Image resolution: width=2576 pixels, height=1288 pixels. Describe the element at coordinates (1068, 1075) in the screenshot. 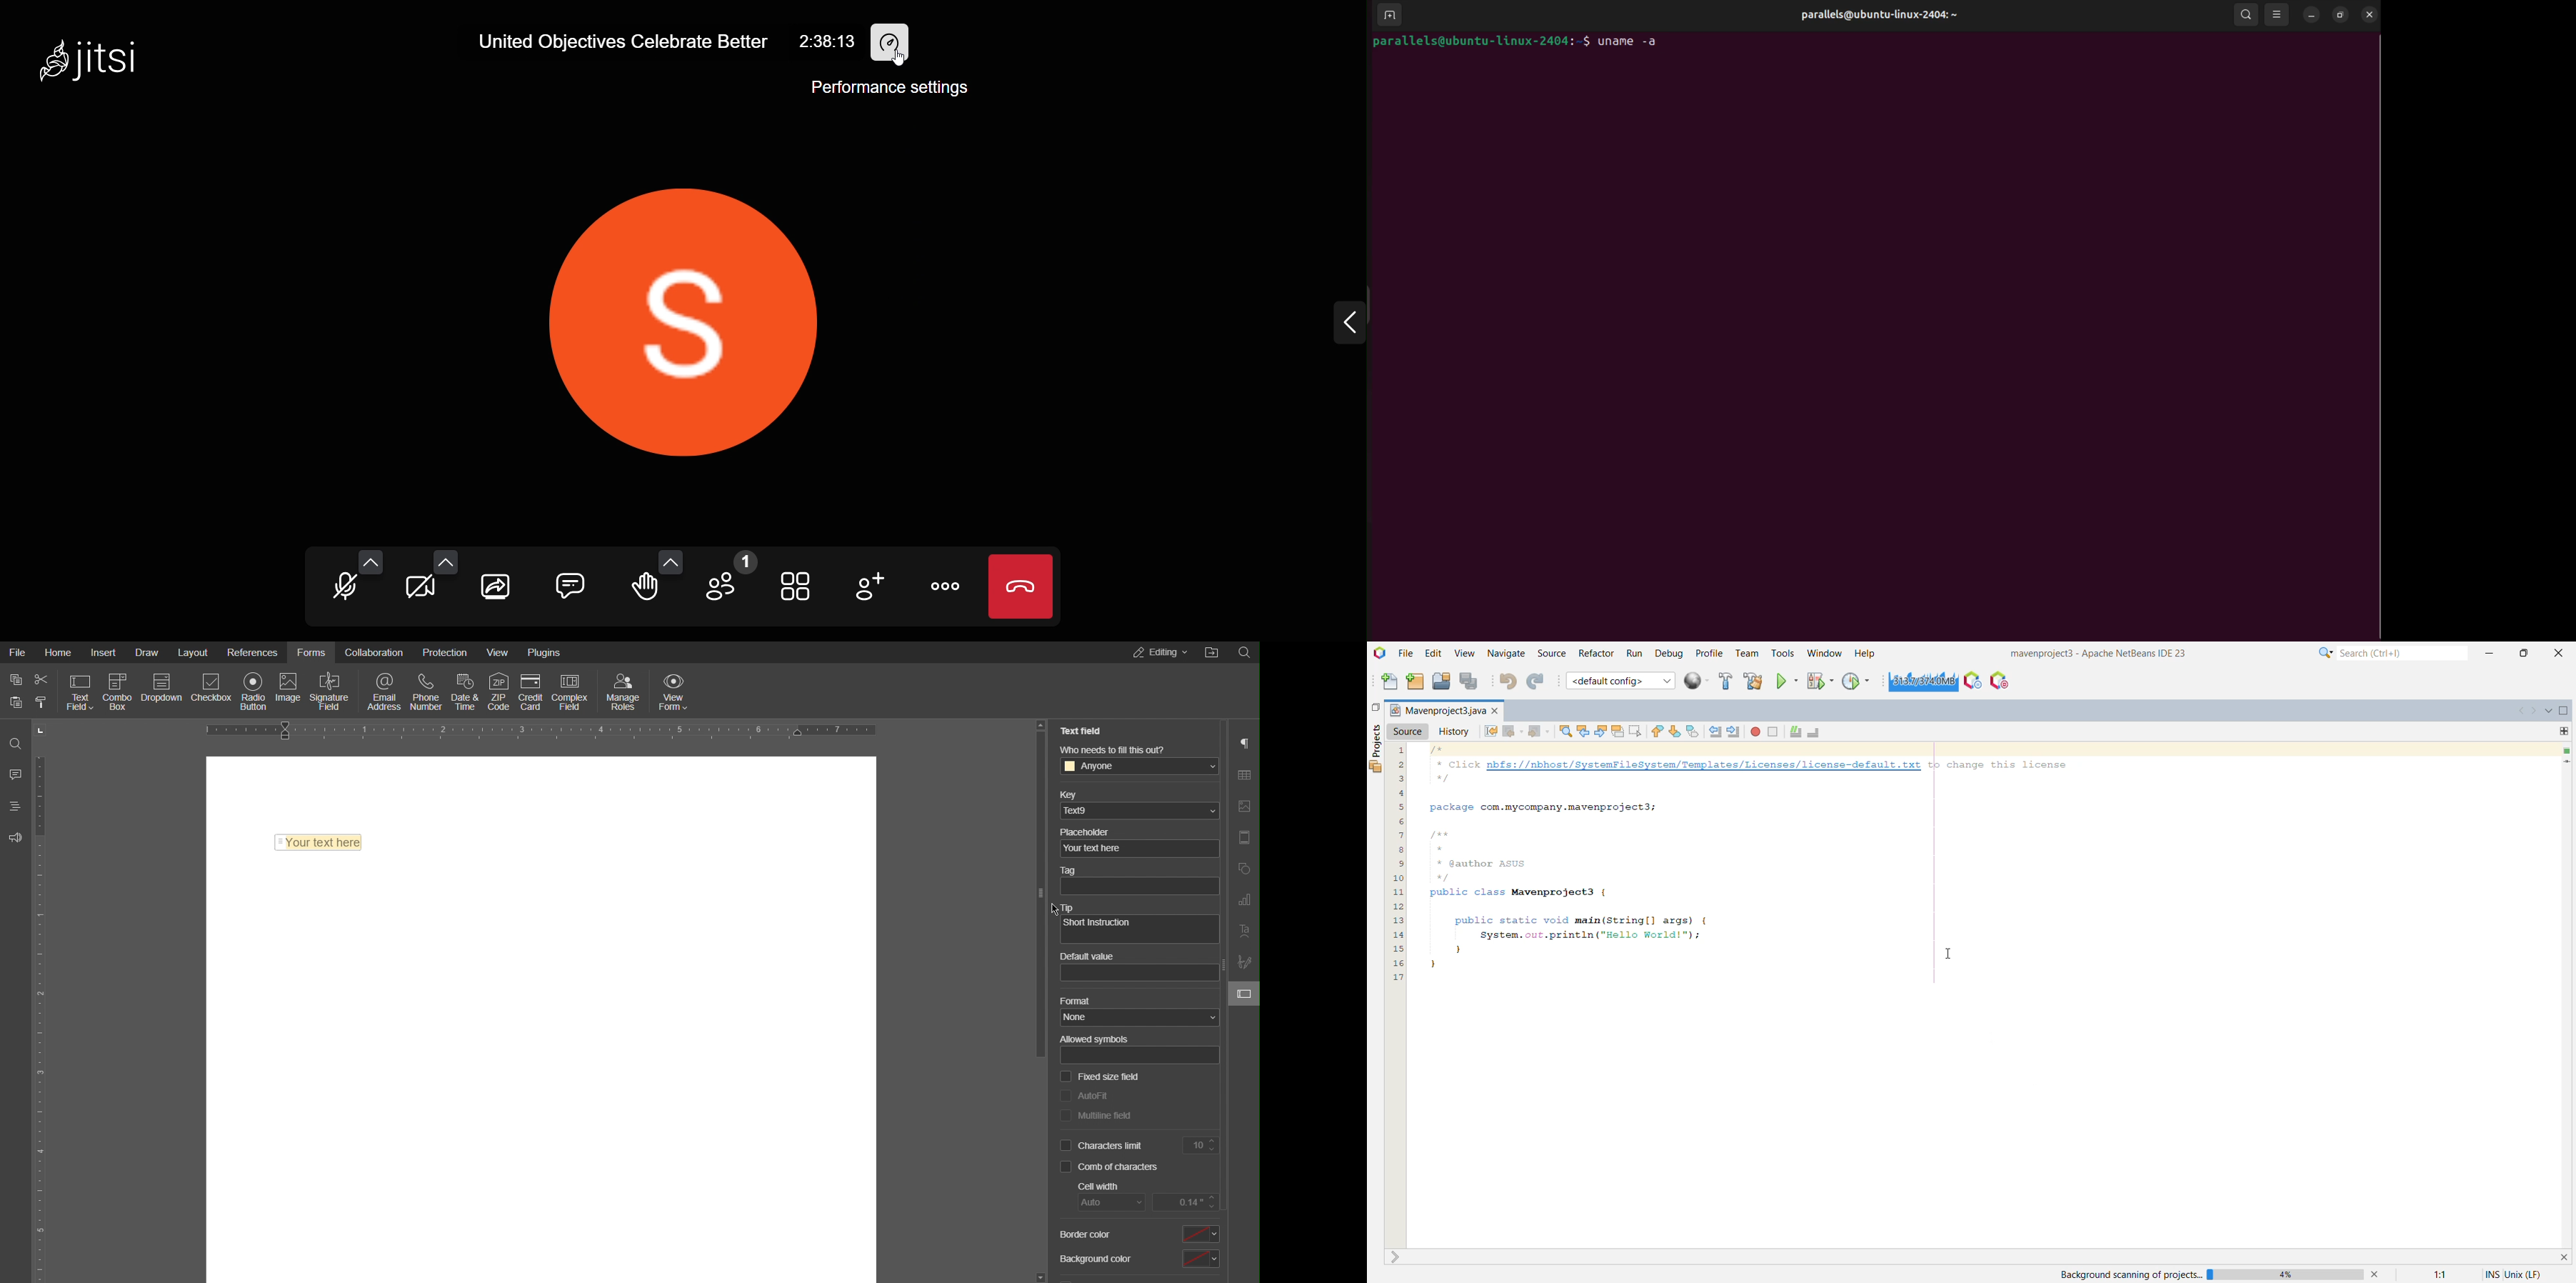

I see `checkbox` at that location.